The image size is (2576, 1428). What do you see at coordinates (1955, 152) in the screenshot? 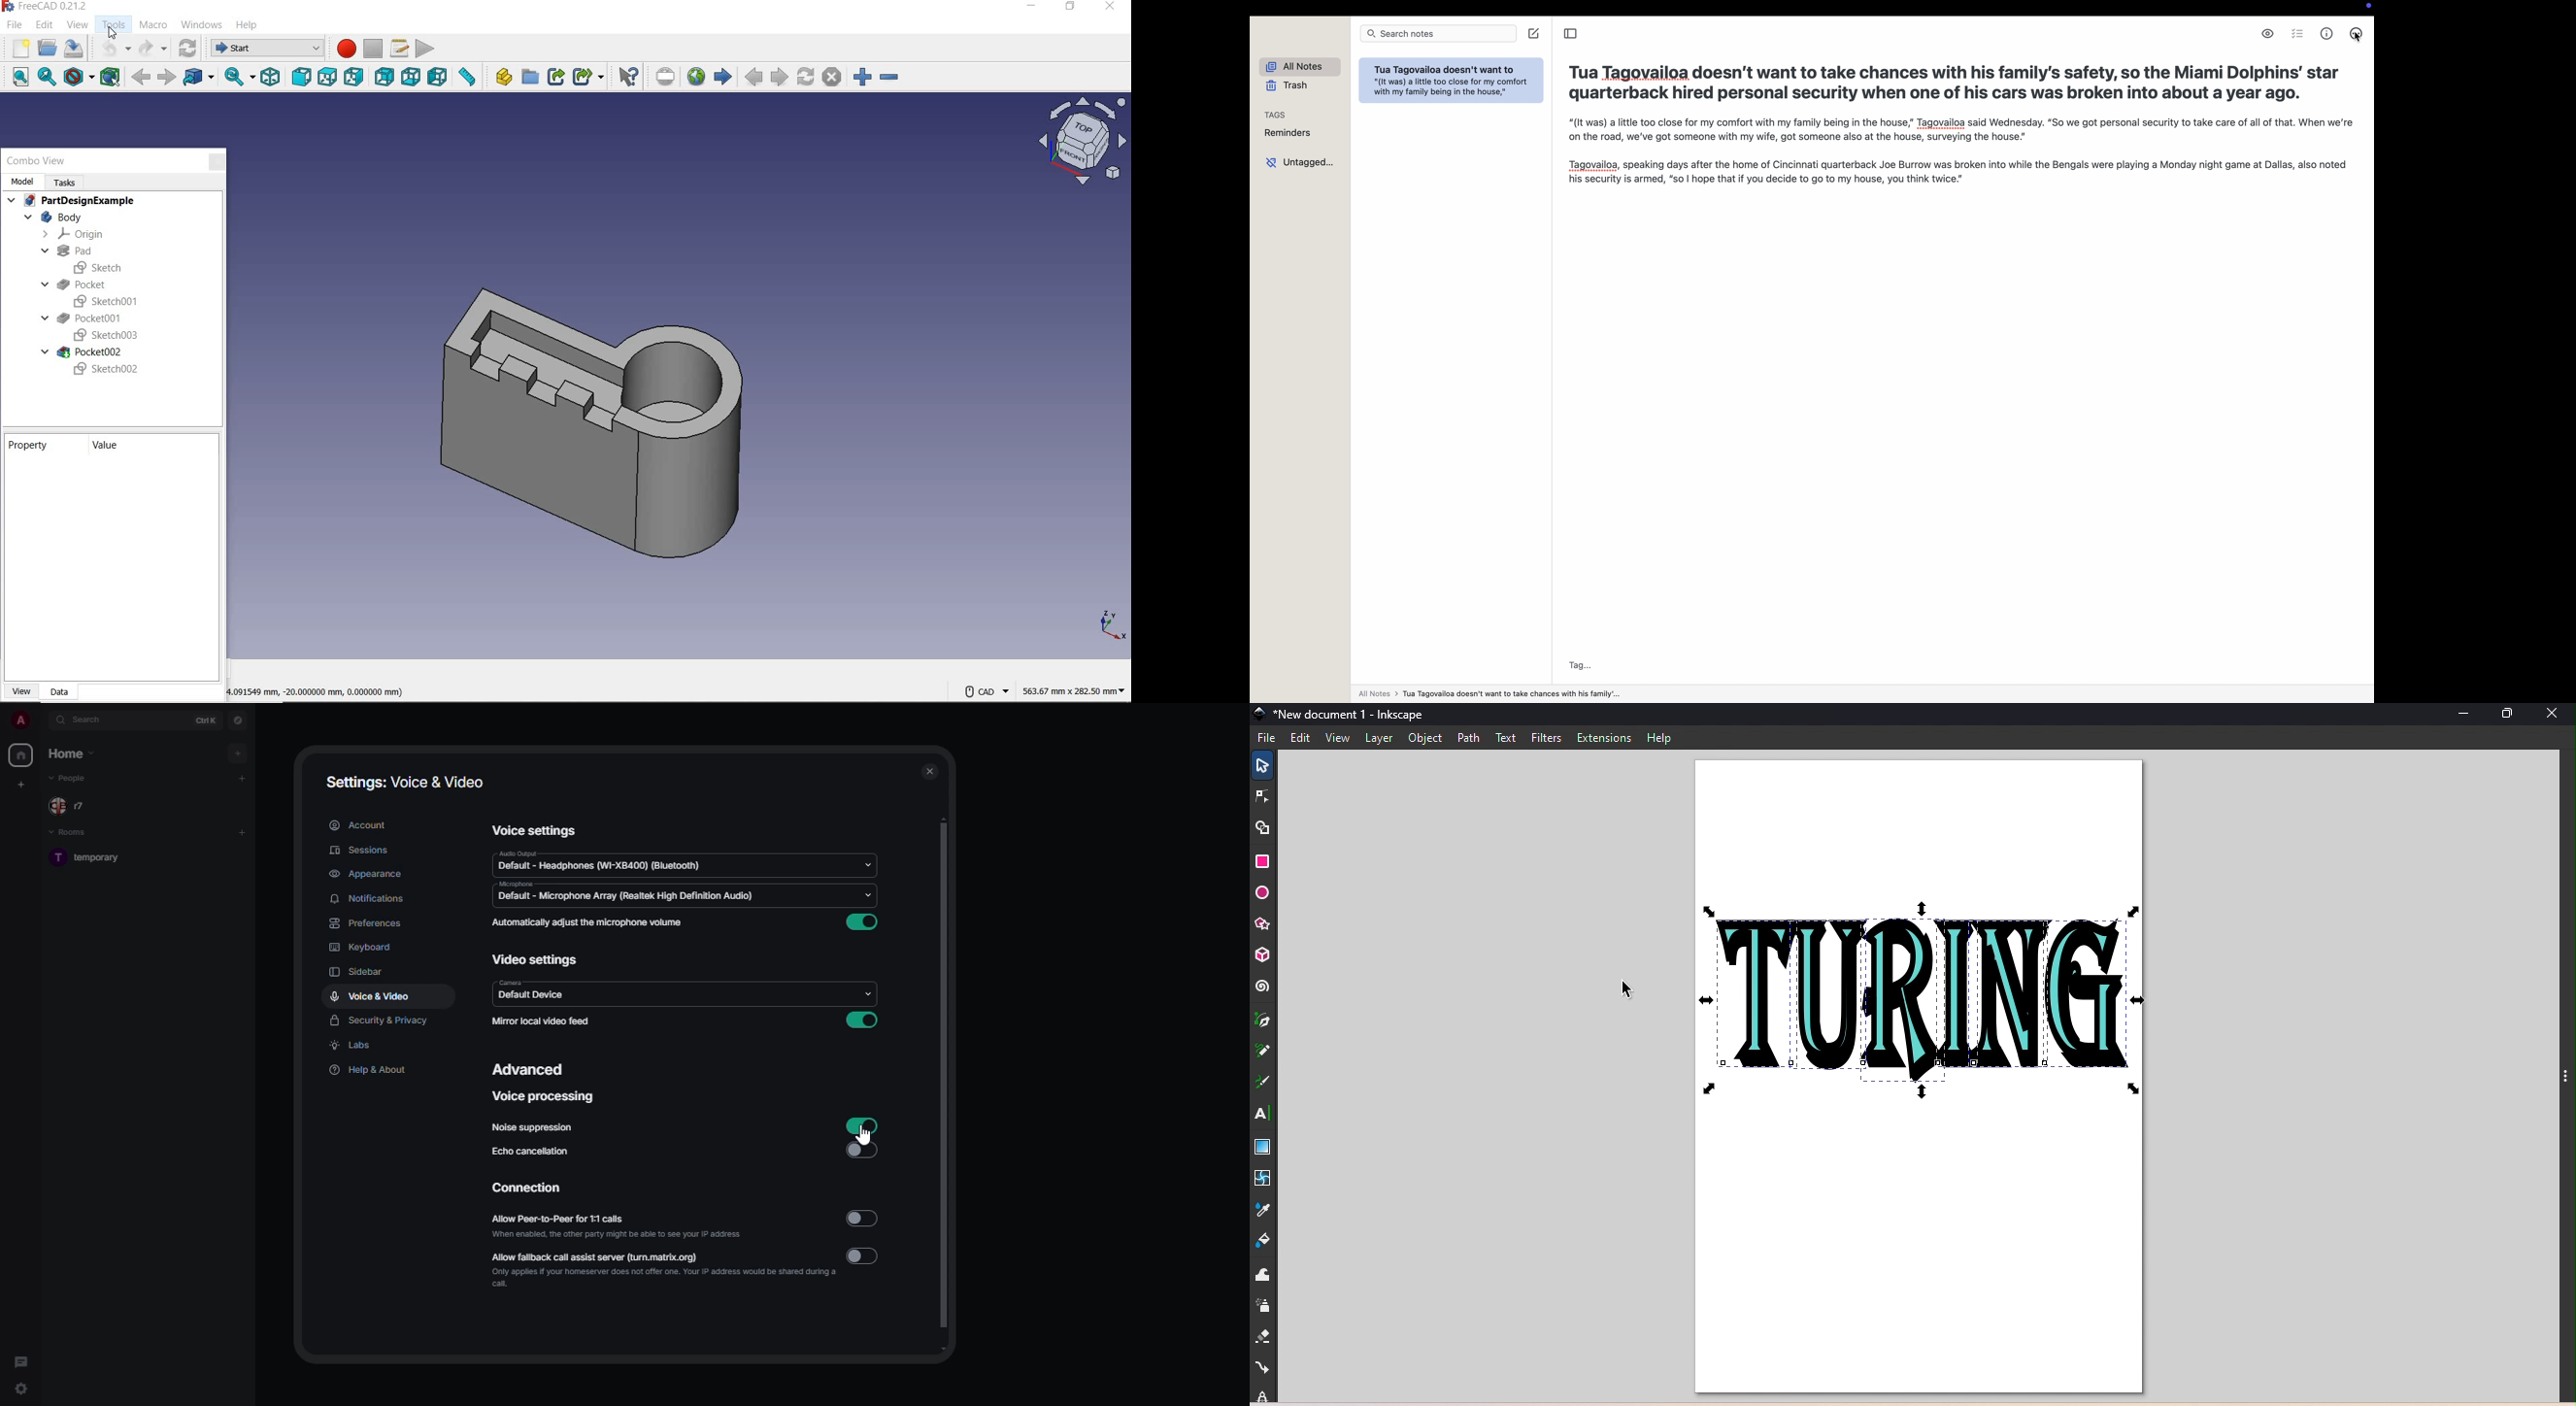
I see `“(It was) a little too close for my comfort with my family being in the house,” Tagovailoa said Wednesday. “So we got personal security to take care of all of that. When we're
on the road, we've got someone with my wife, got someone also at the house, surveying the house.”

Tagovailoa, speaking days after the home of Cincinnati quarterback Joe Burrow was broken into while the Bengals were playing a Monday night game at Dallas, also noted
his security is armed, "so | hope that if you decide to go to my house, you think twice.”` at bounding box center [1955, 152].